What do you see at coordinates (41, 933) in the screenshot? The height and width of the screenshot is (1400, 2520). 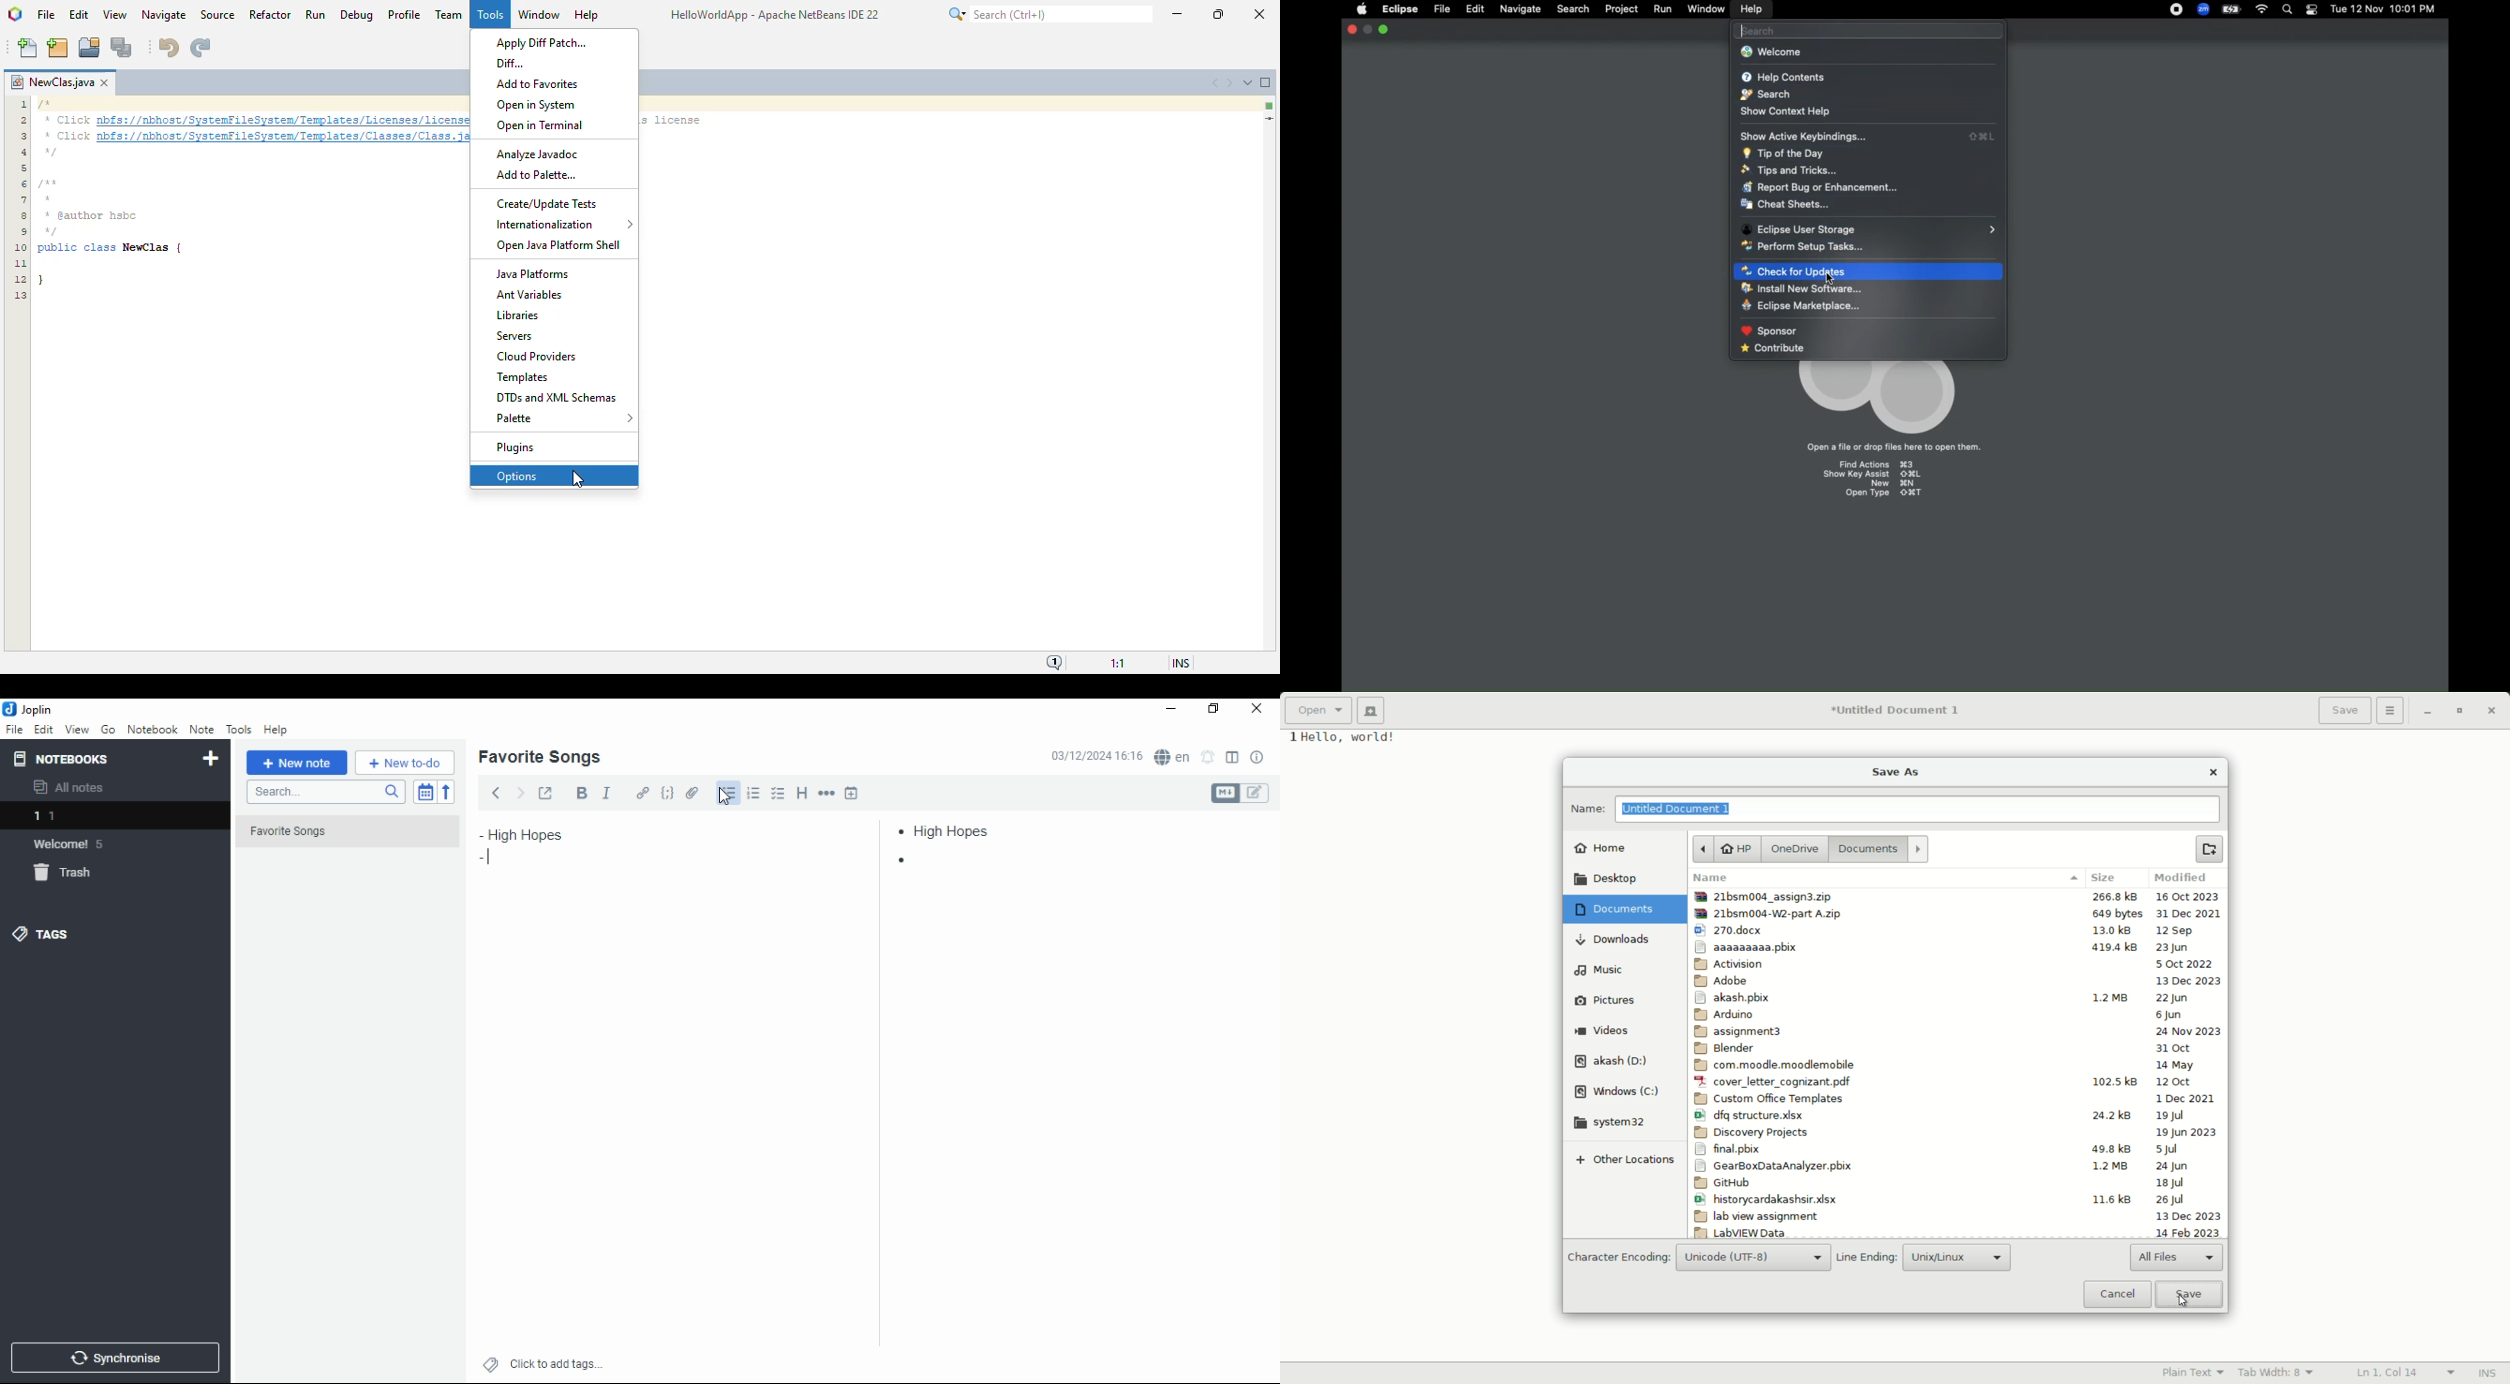 I see `tags` at bounding box center [41, 933].